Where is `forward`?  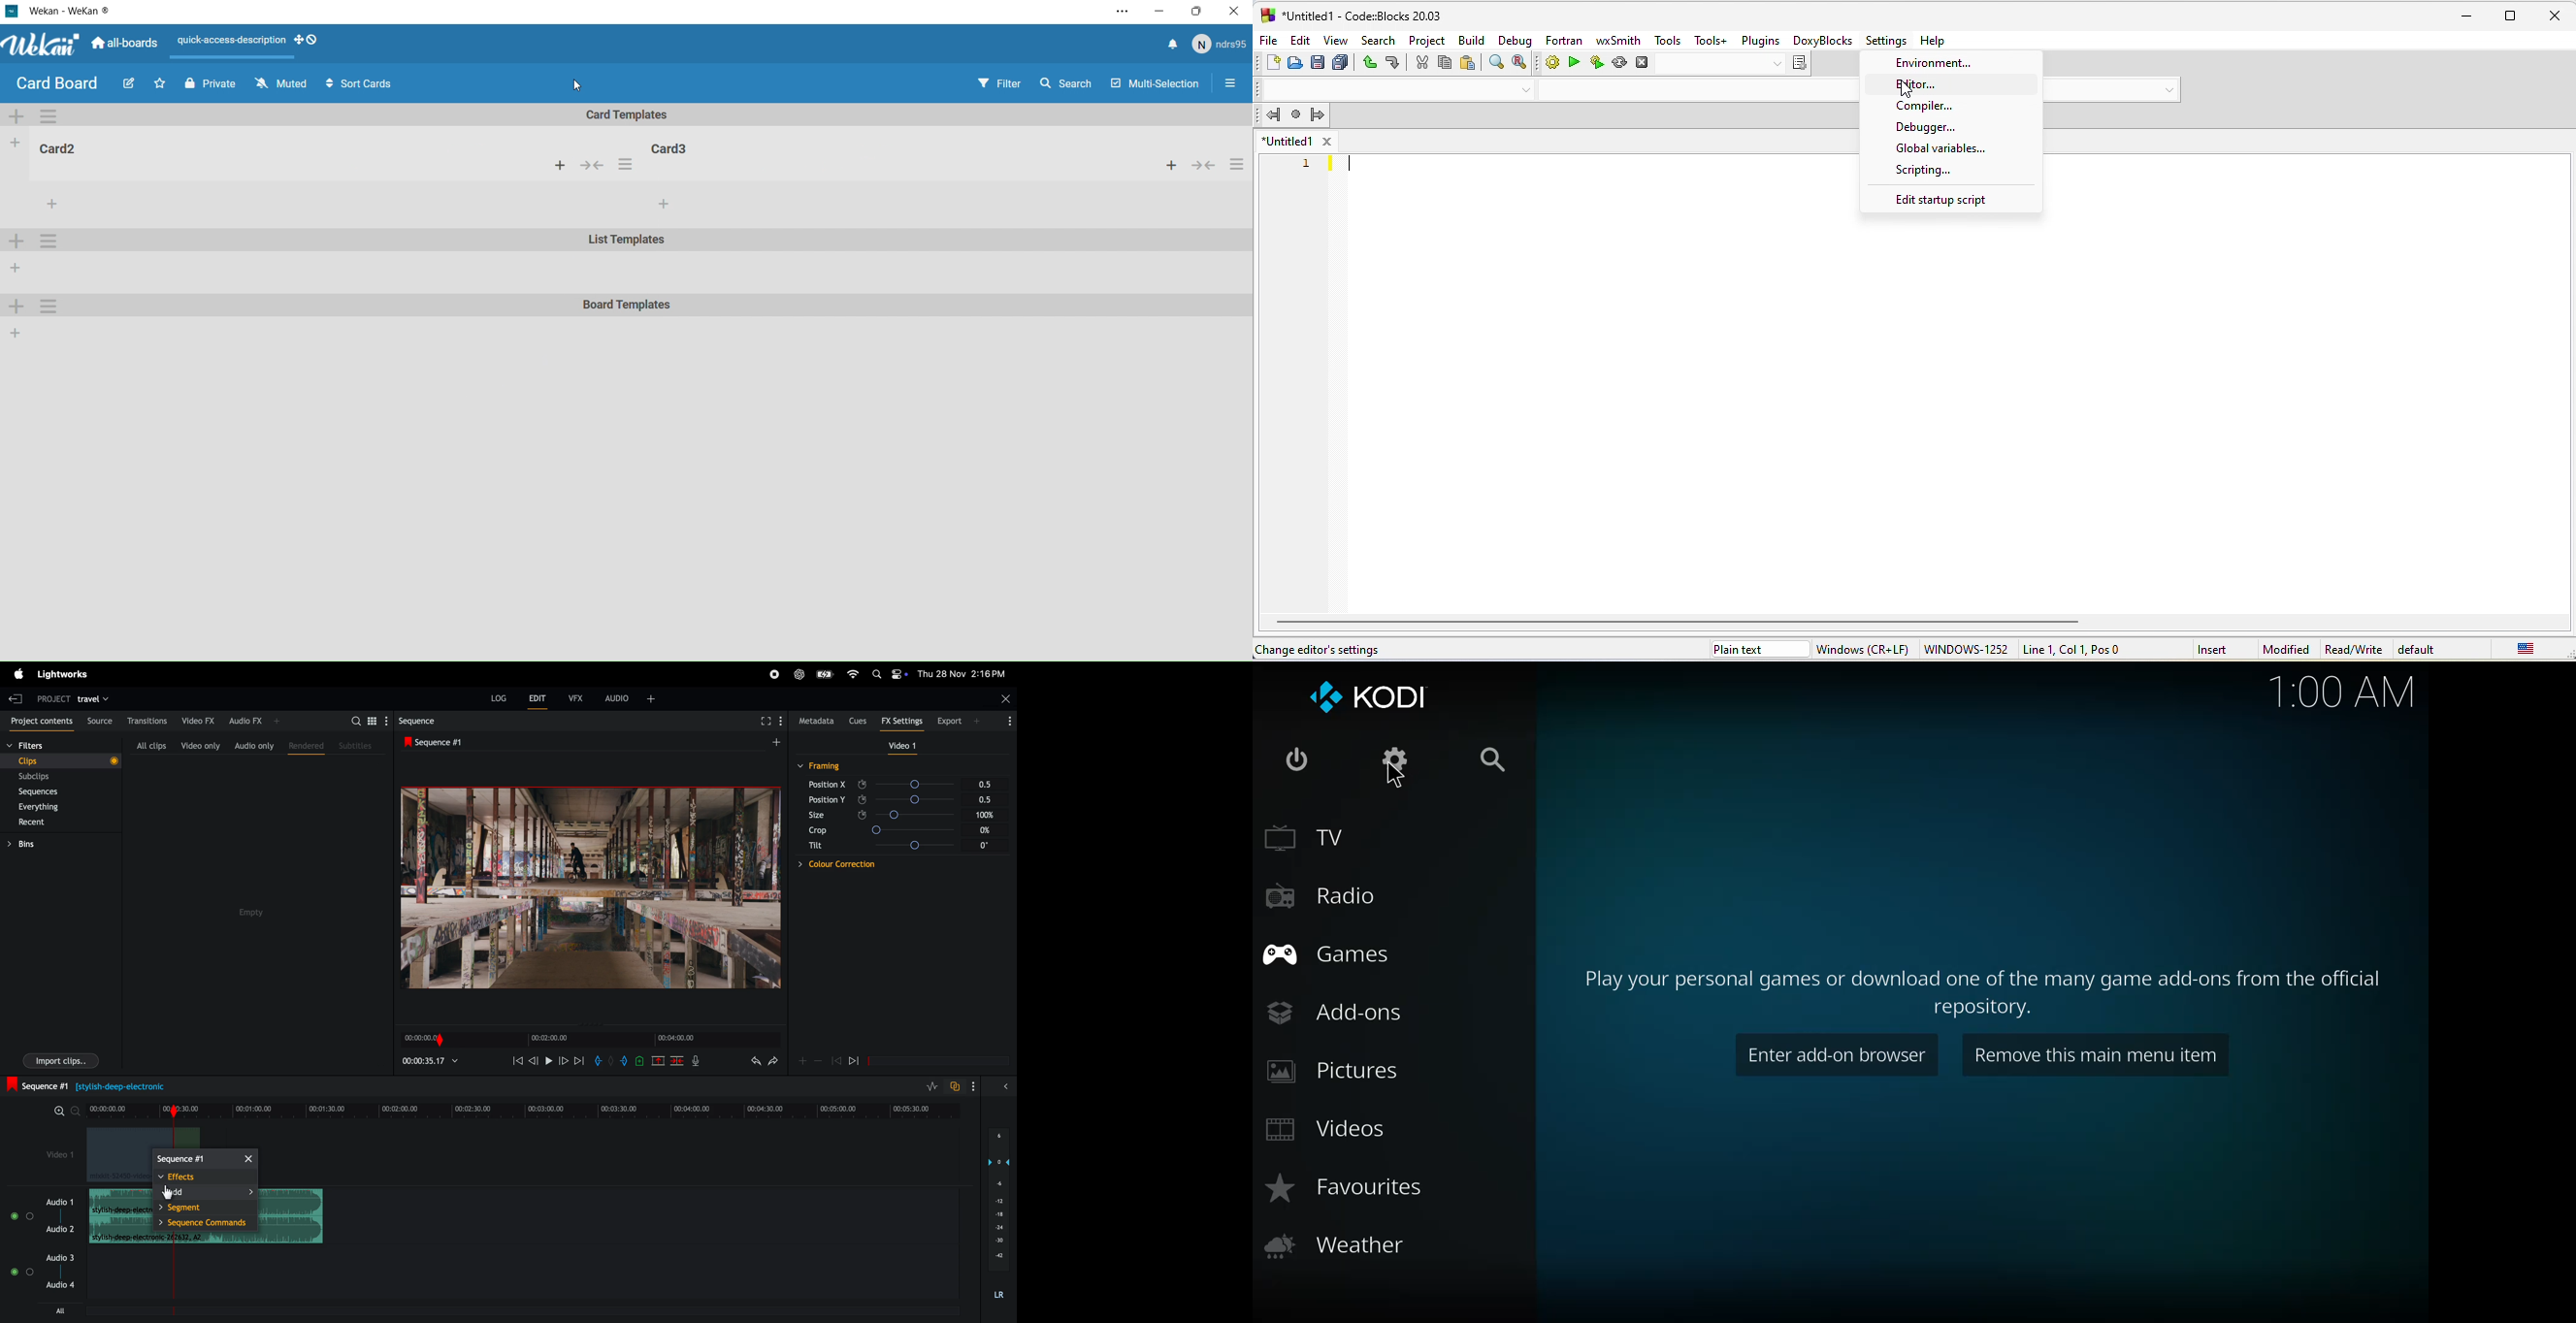
forward is located at coordinates (579, 1061).